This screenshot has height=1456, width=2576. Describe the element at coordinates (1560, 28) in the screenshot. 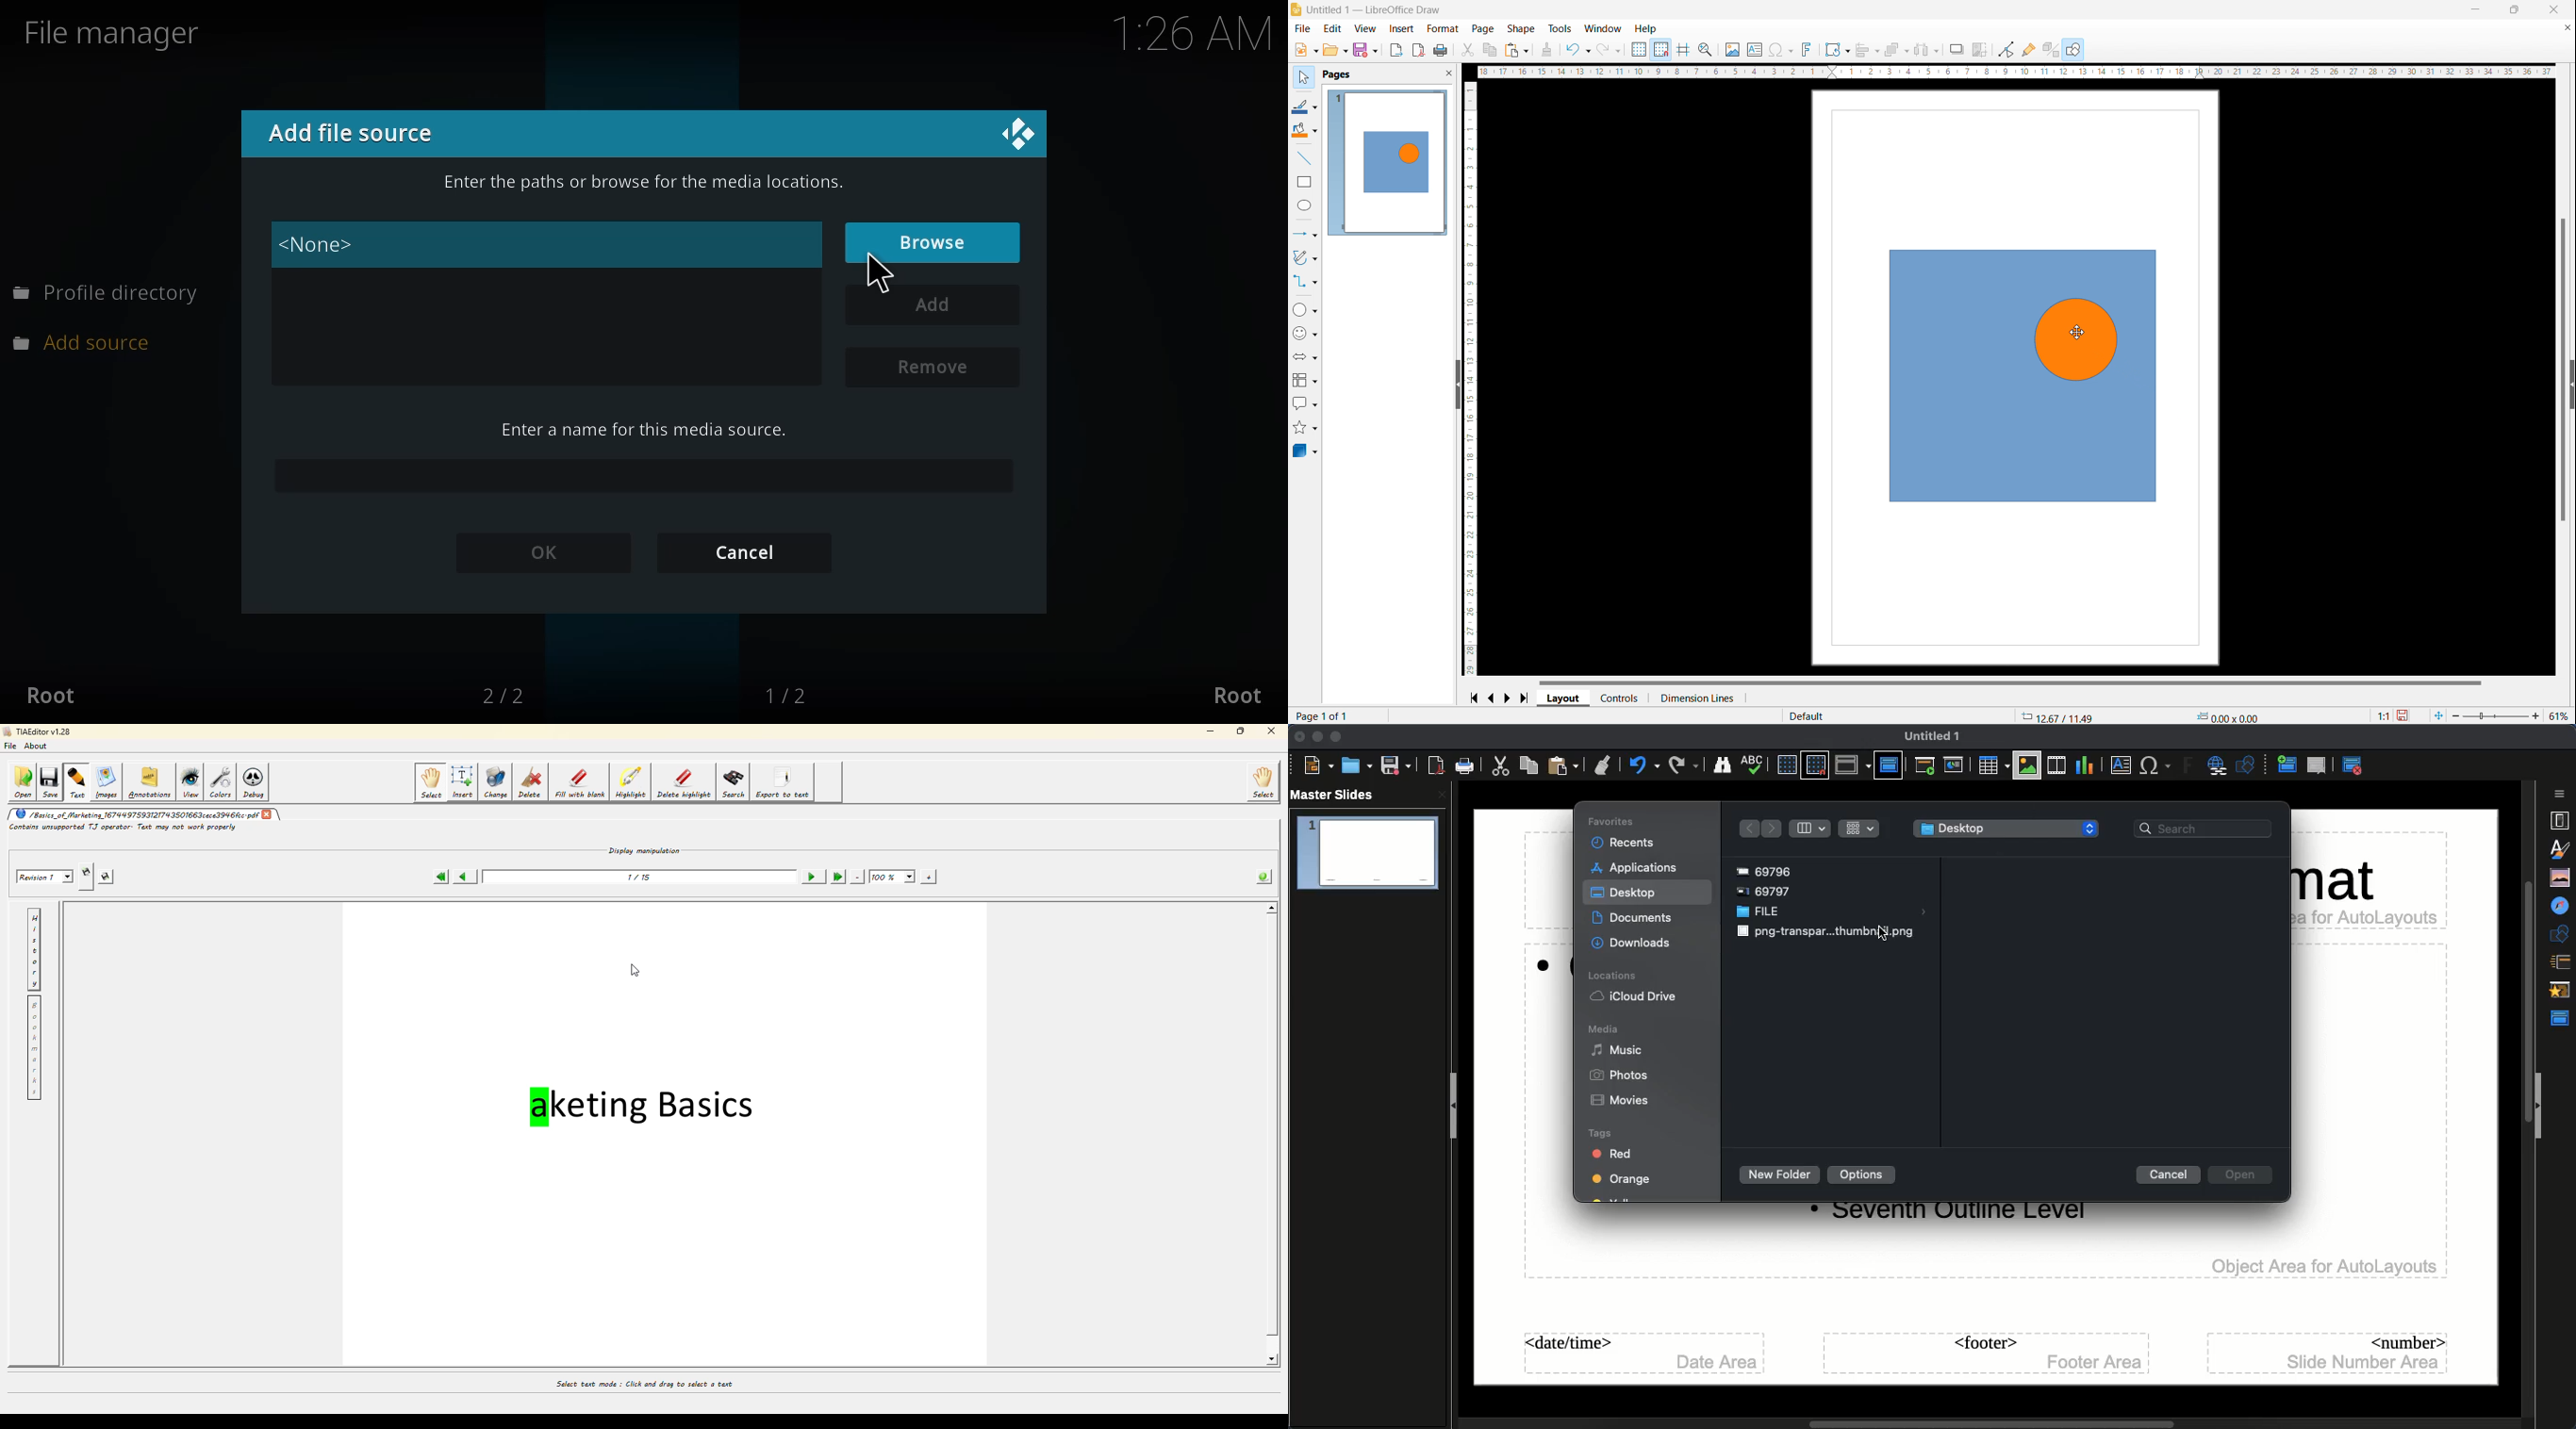

I see `tools` at that location.